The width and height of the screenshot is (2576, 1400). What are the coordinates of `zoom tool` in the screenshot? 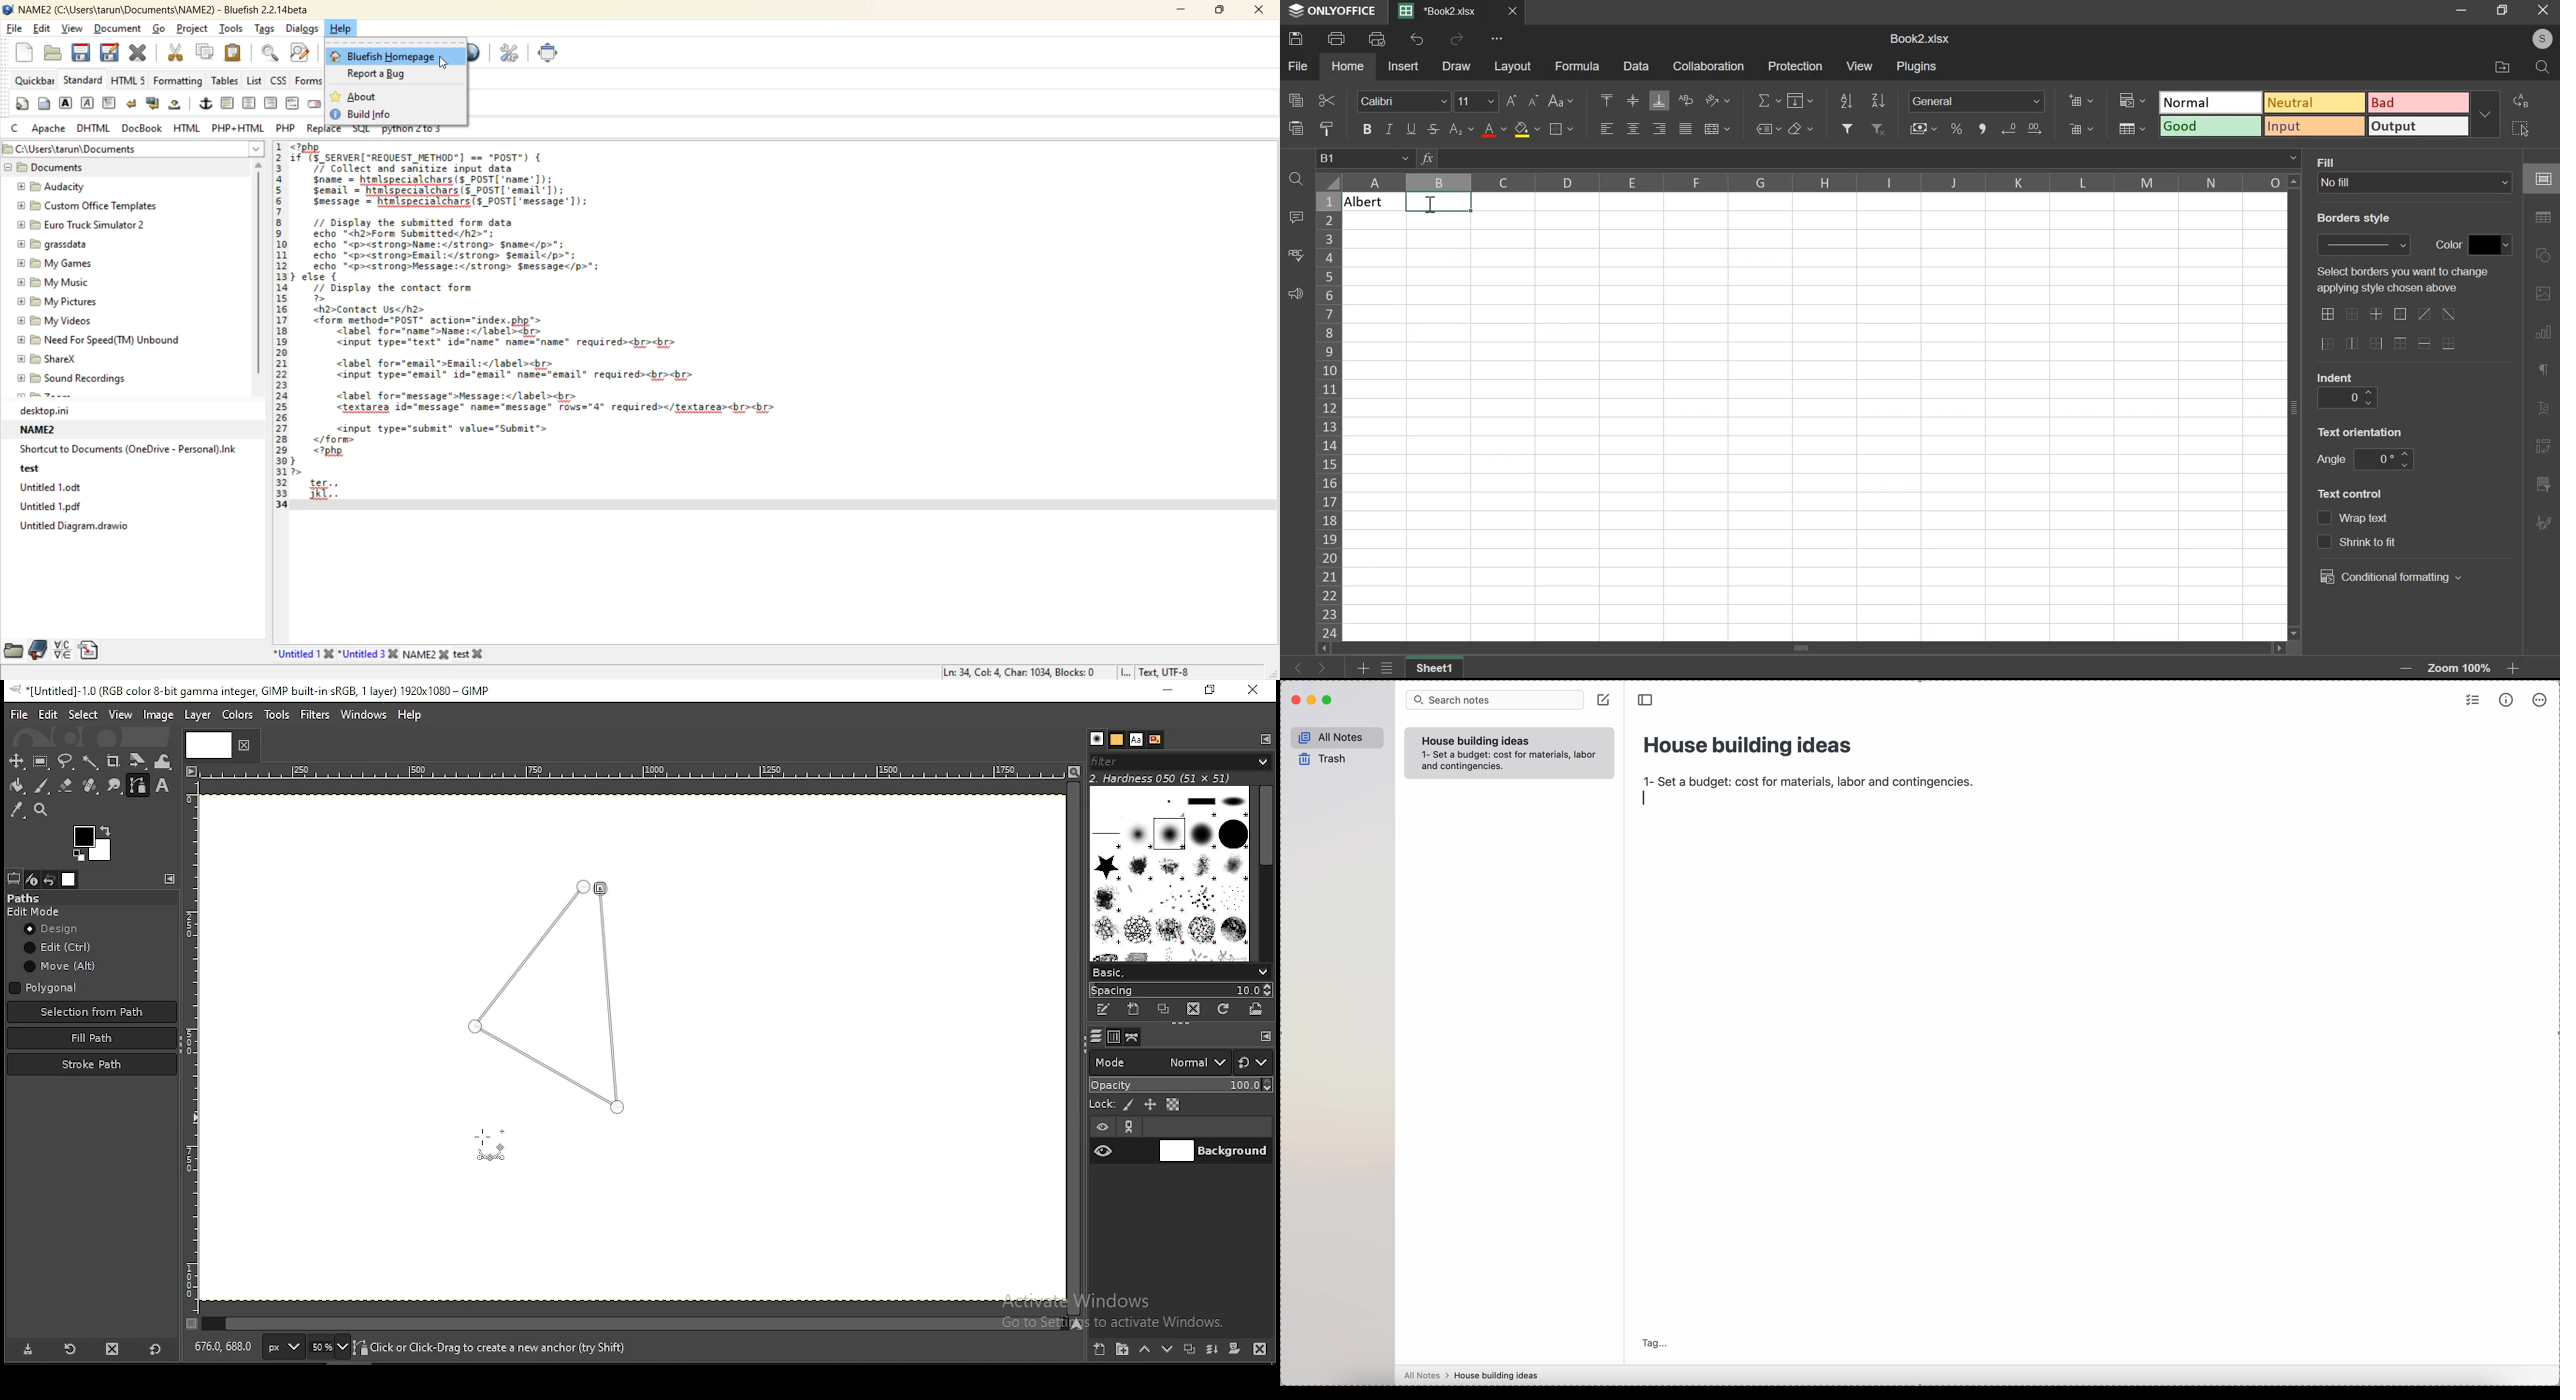 It's located at (42, 809).